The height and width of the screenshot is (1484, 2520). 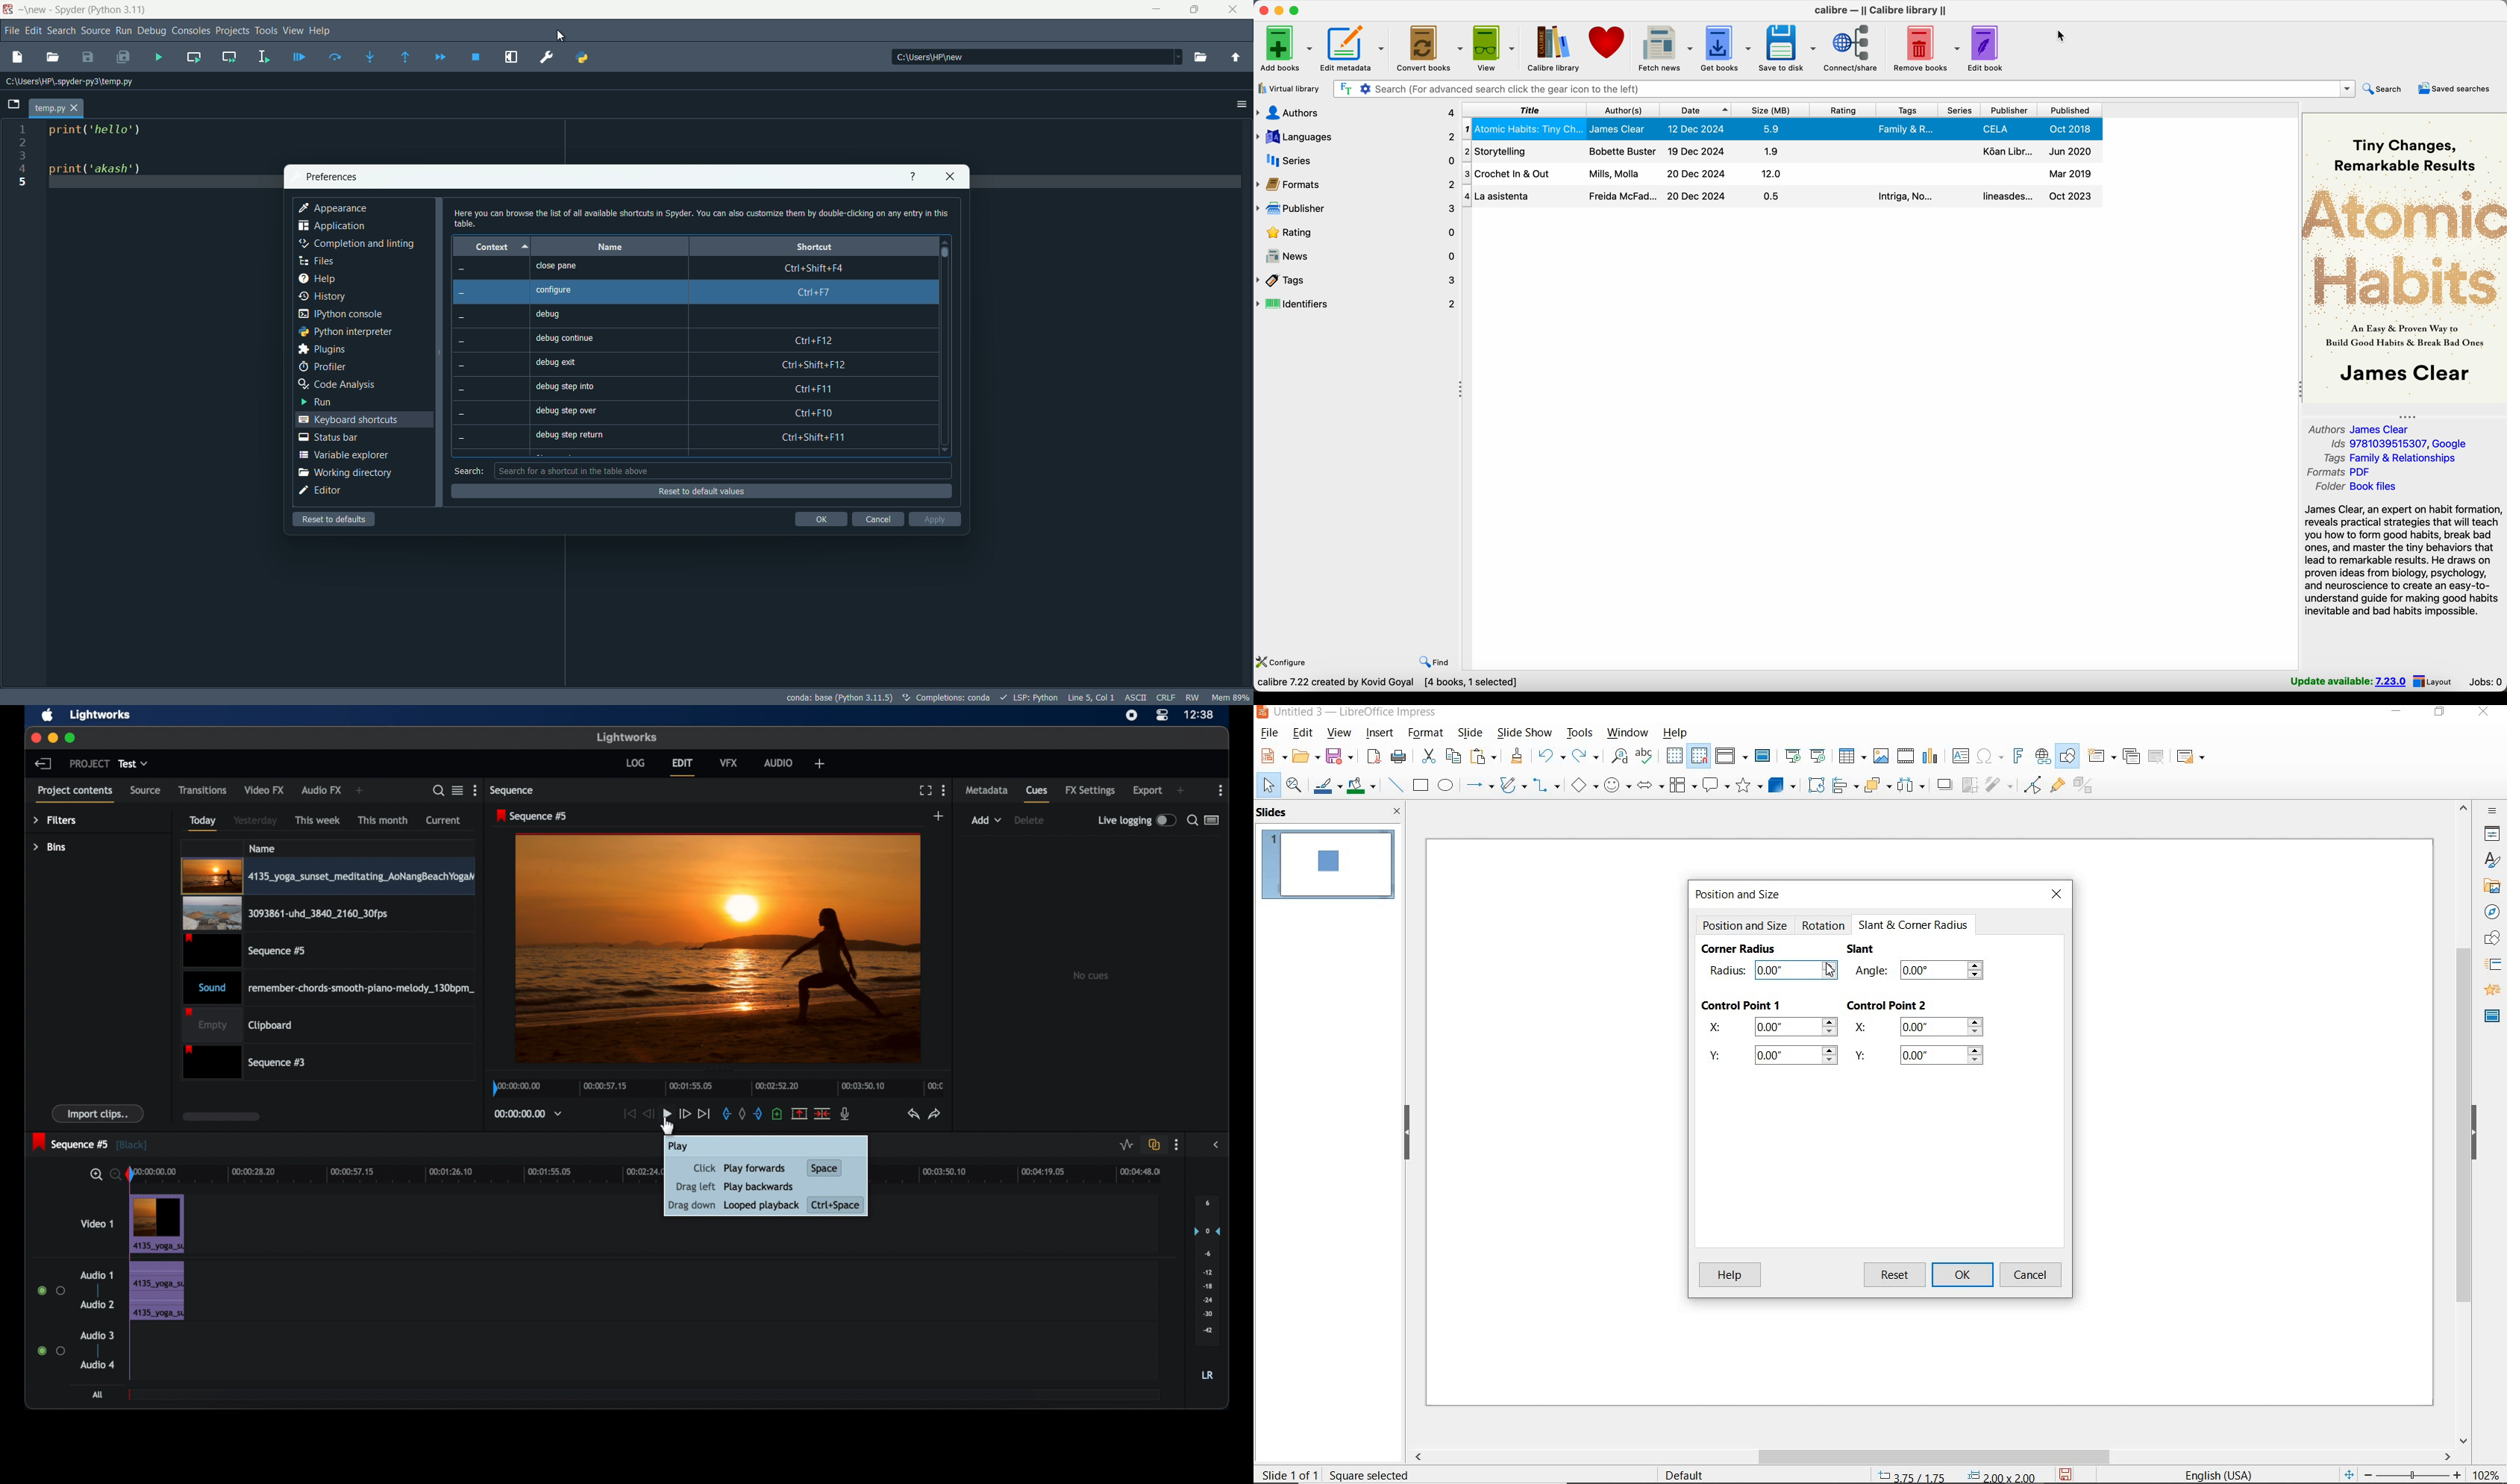 I want to click on debug step into Ctri+F11, so click(x=704, y=386).